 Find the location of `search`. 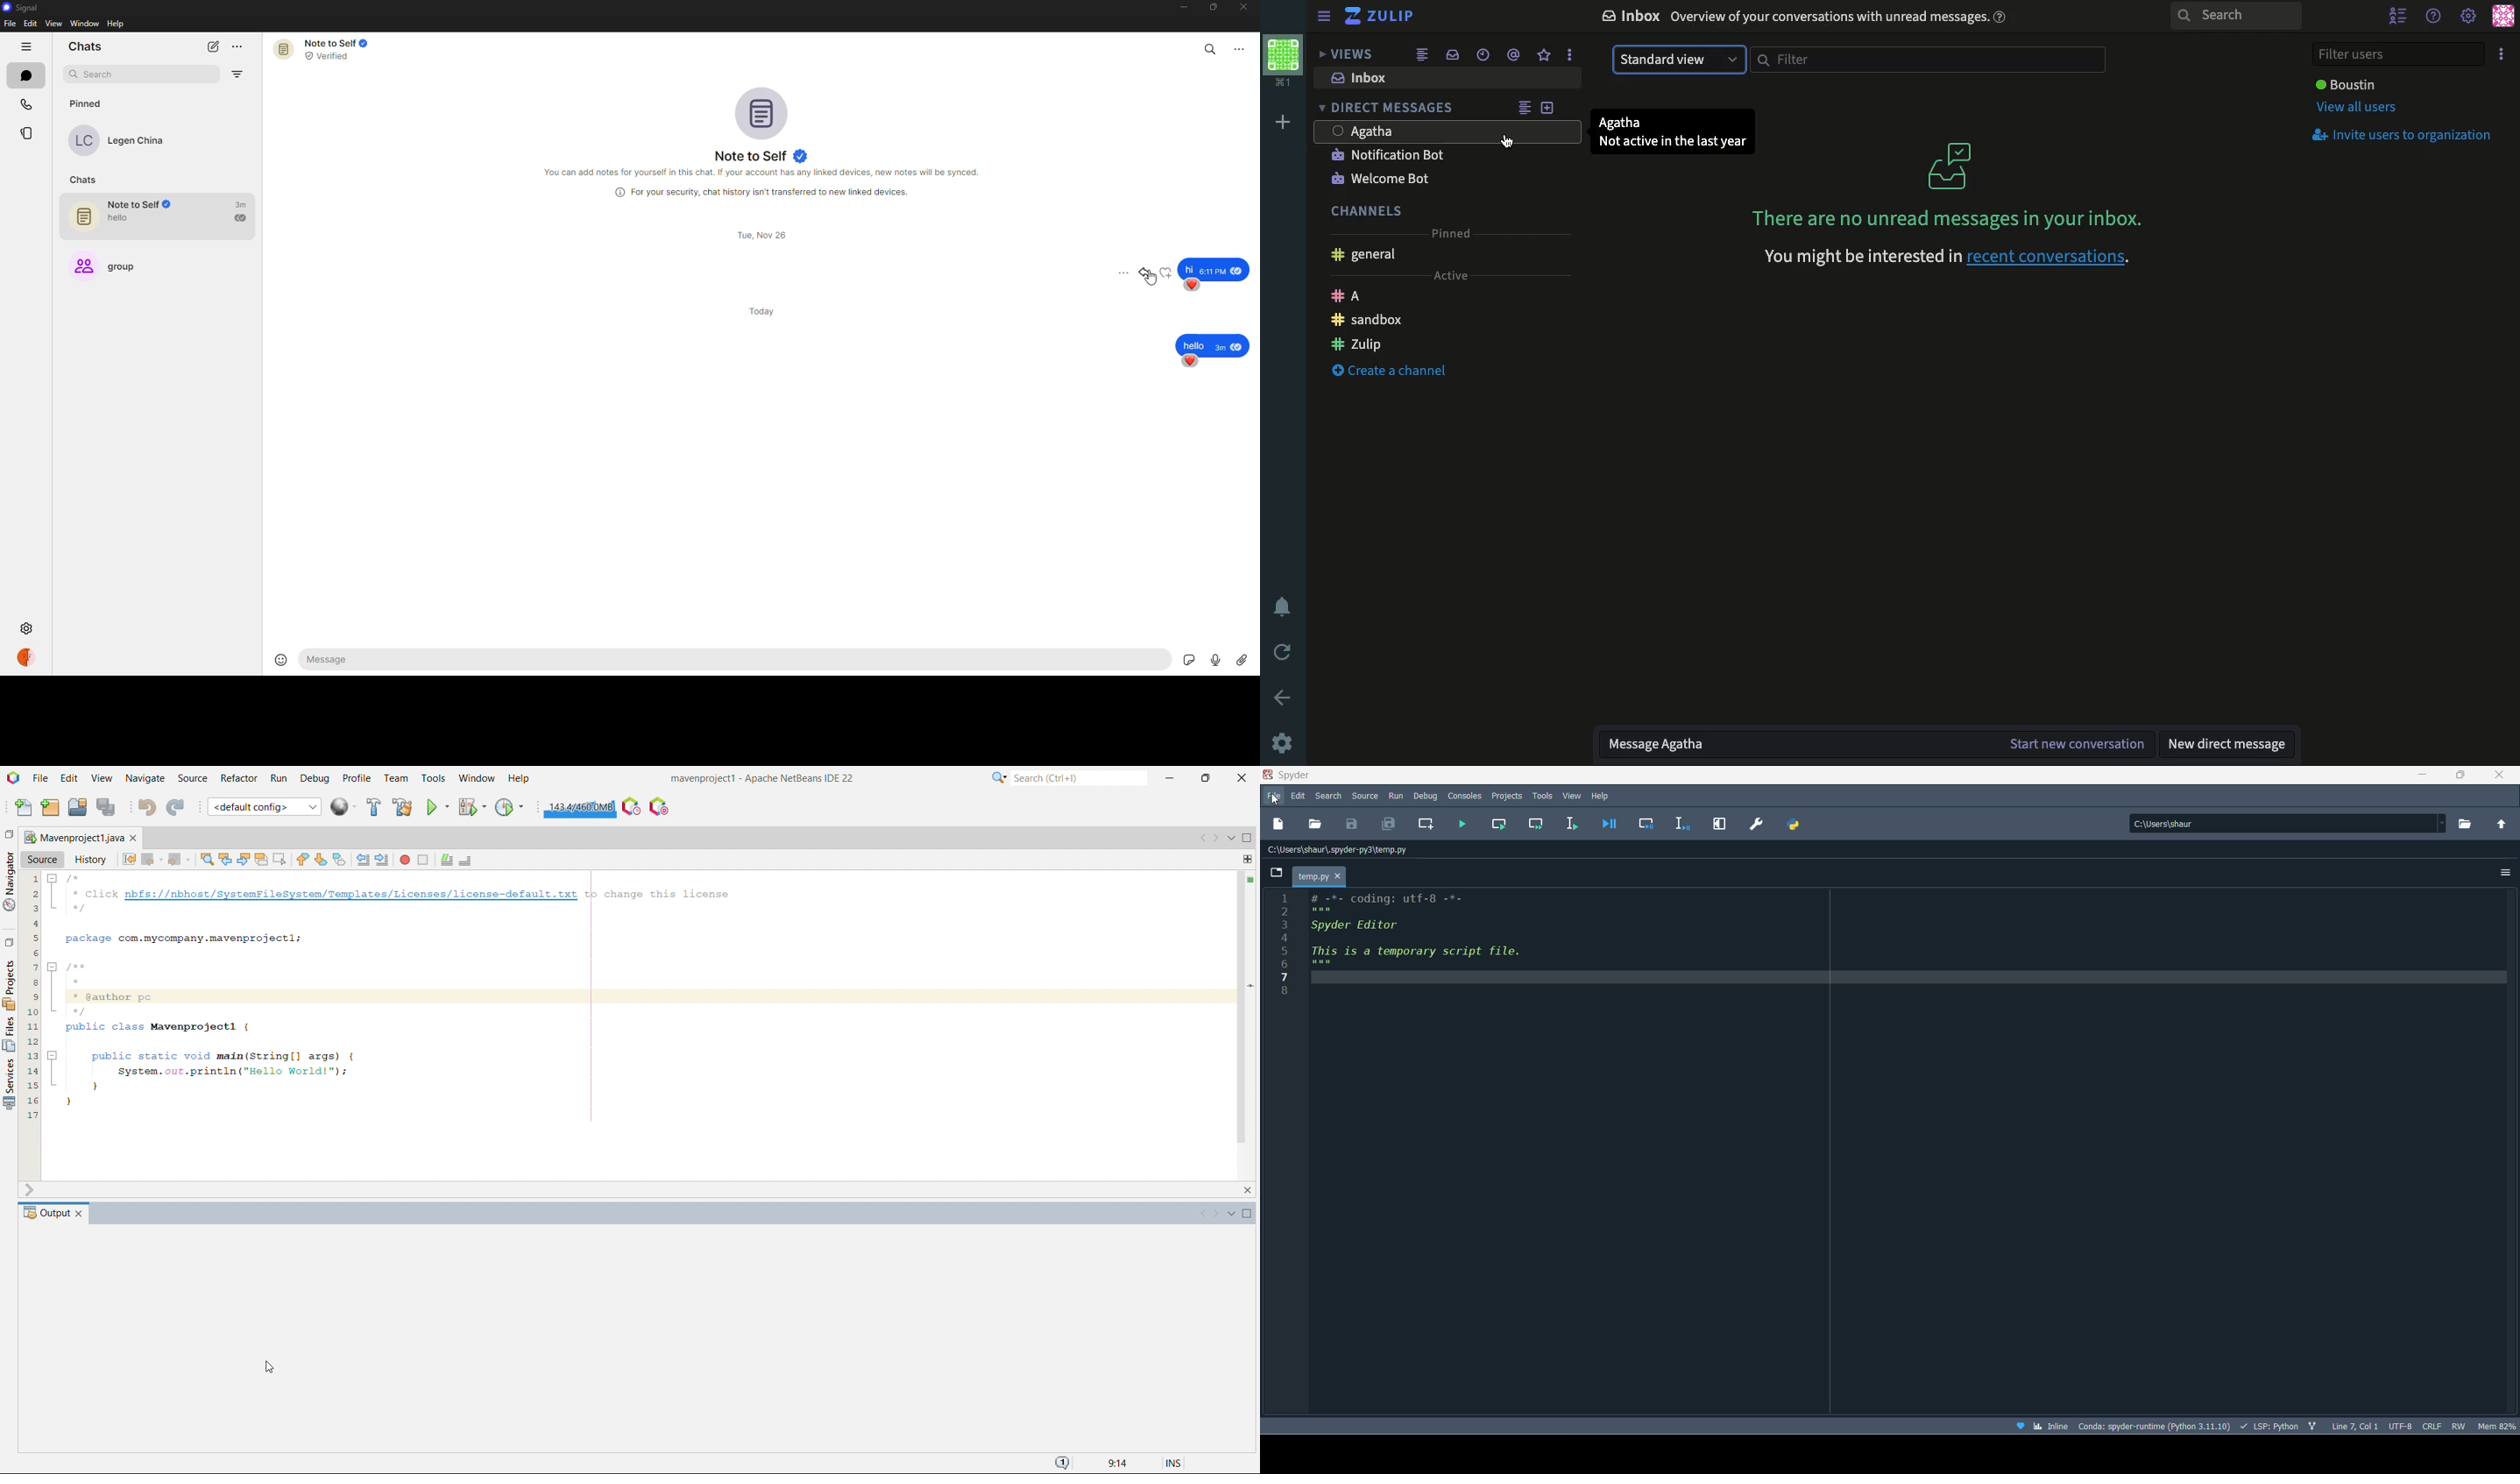

search is located at coordinates (123, 73).